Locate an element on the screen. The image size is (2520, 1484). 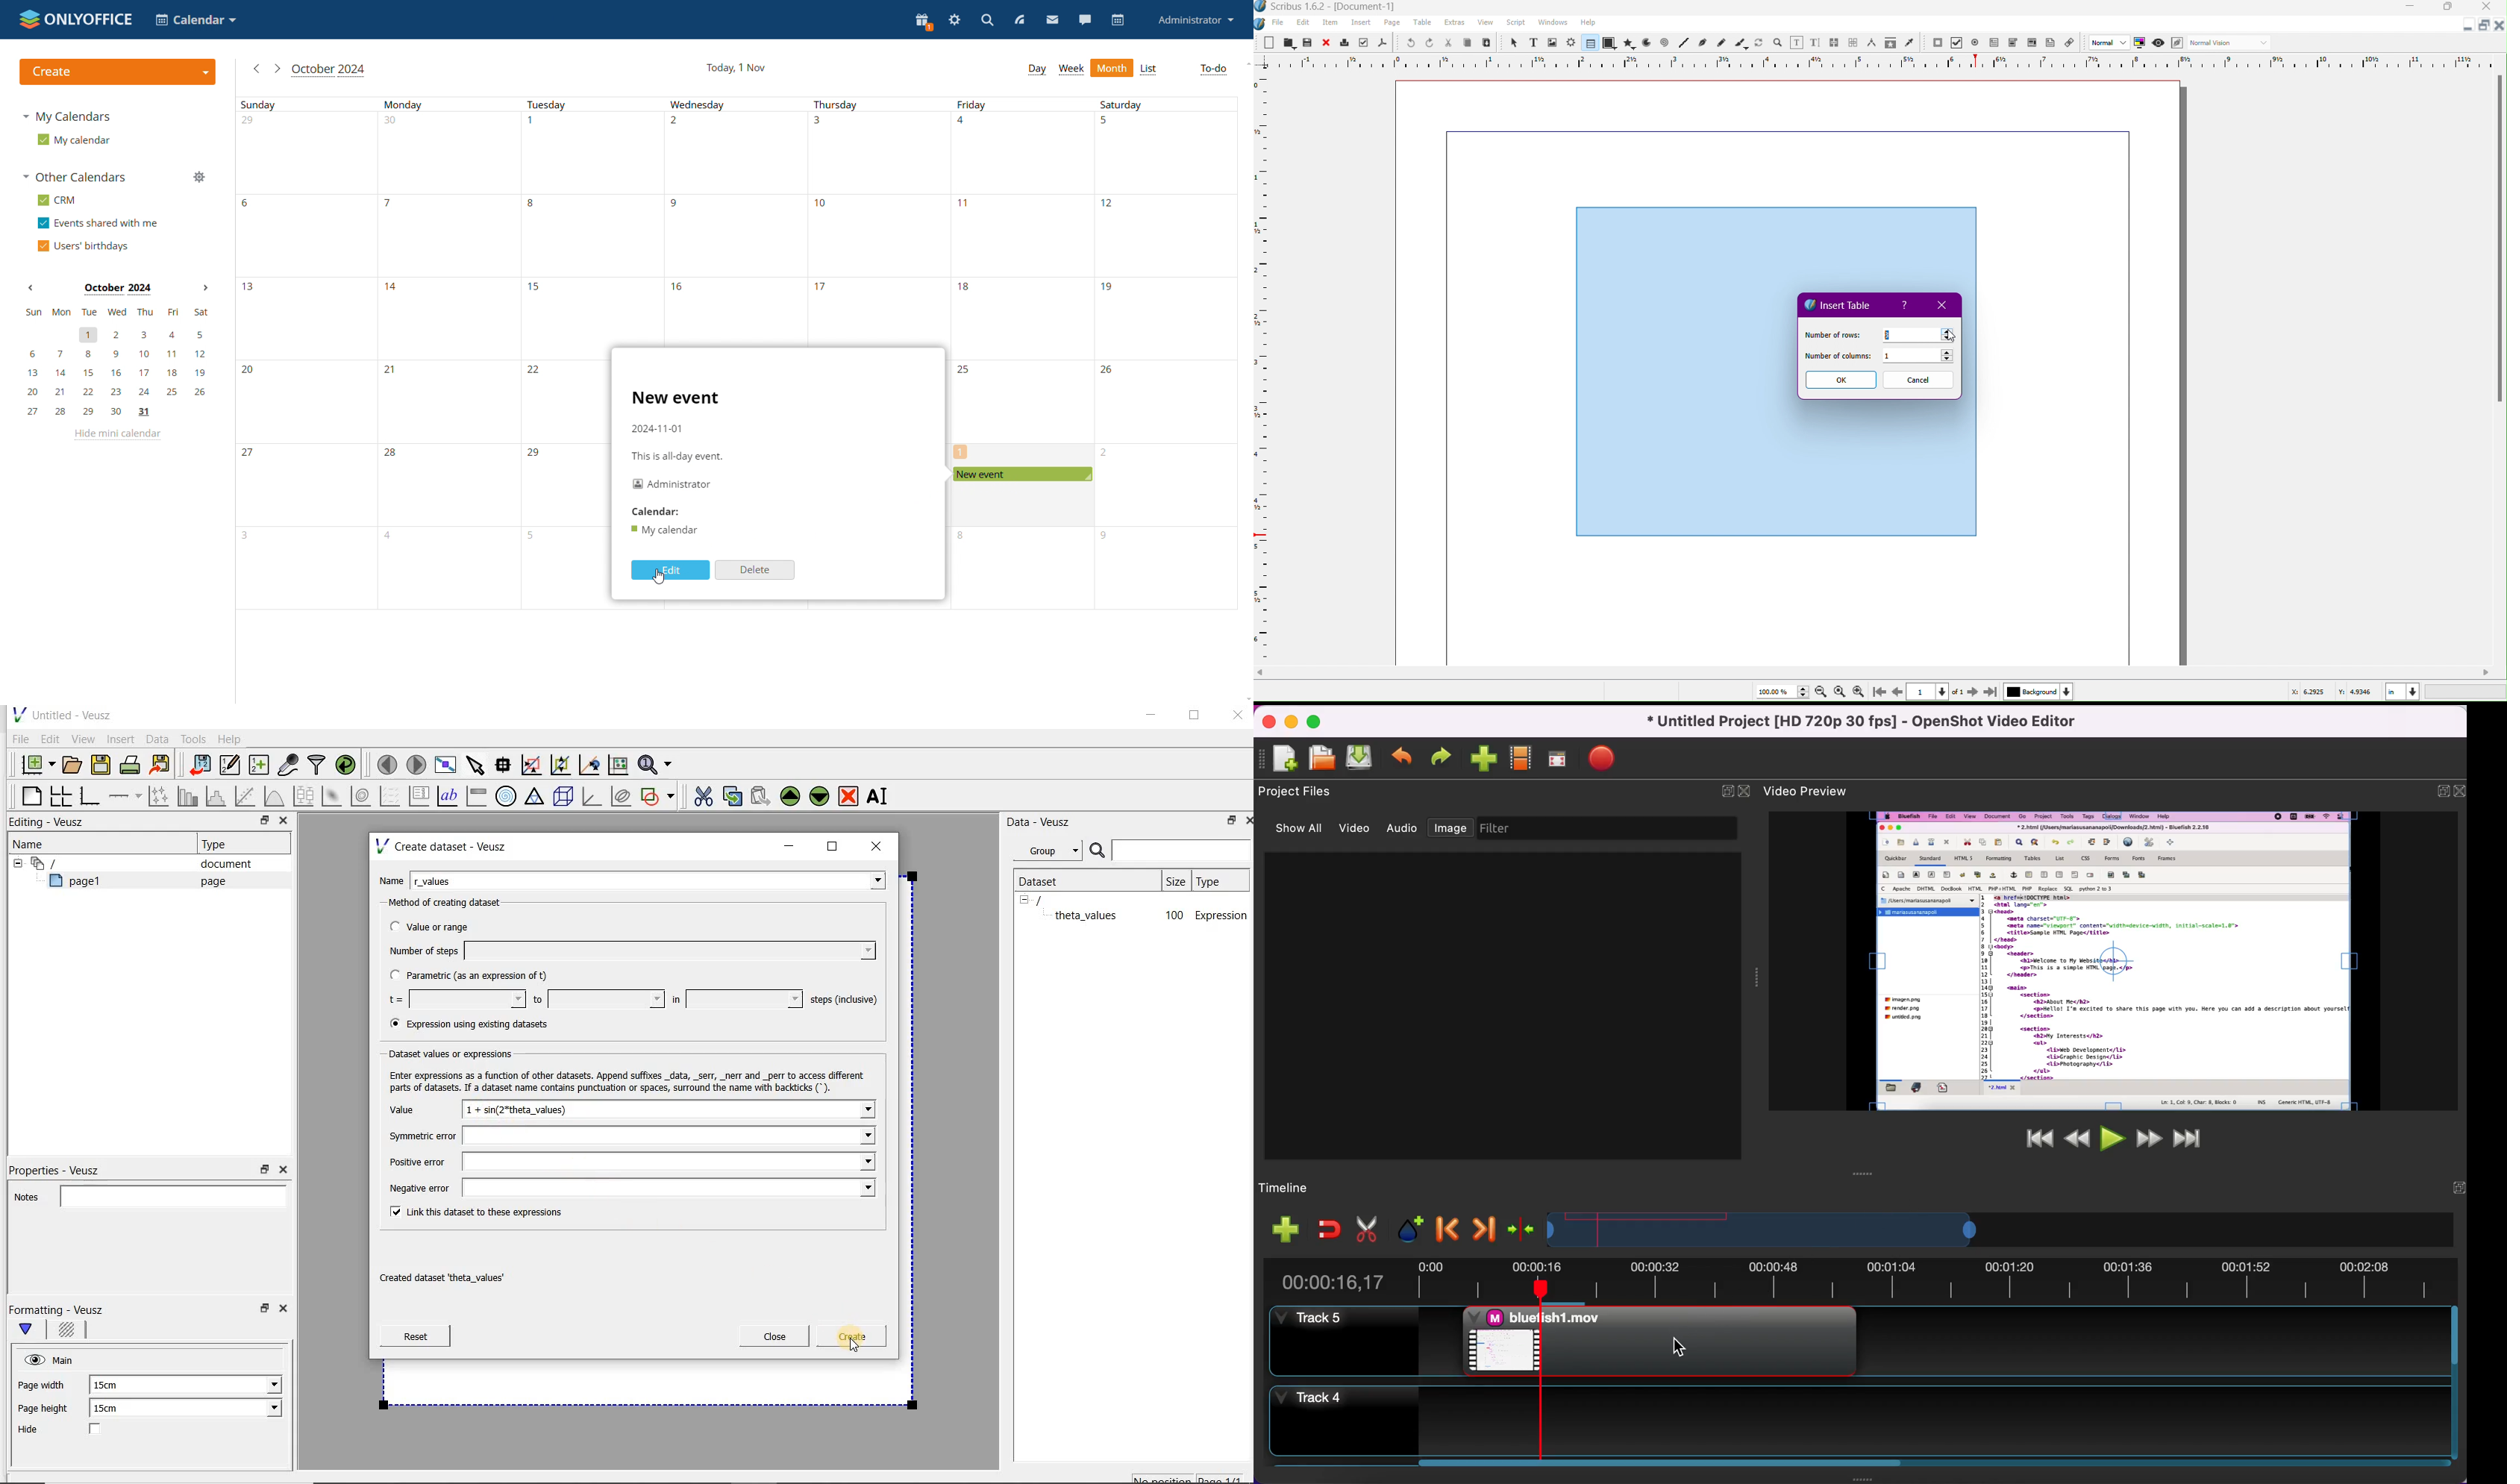
Logo is located at coordinates (1261, 23).